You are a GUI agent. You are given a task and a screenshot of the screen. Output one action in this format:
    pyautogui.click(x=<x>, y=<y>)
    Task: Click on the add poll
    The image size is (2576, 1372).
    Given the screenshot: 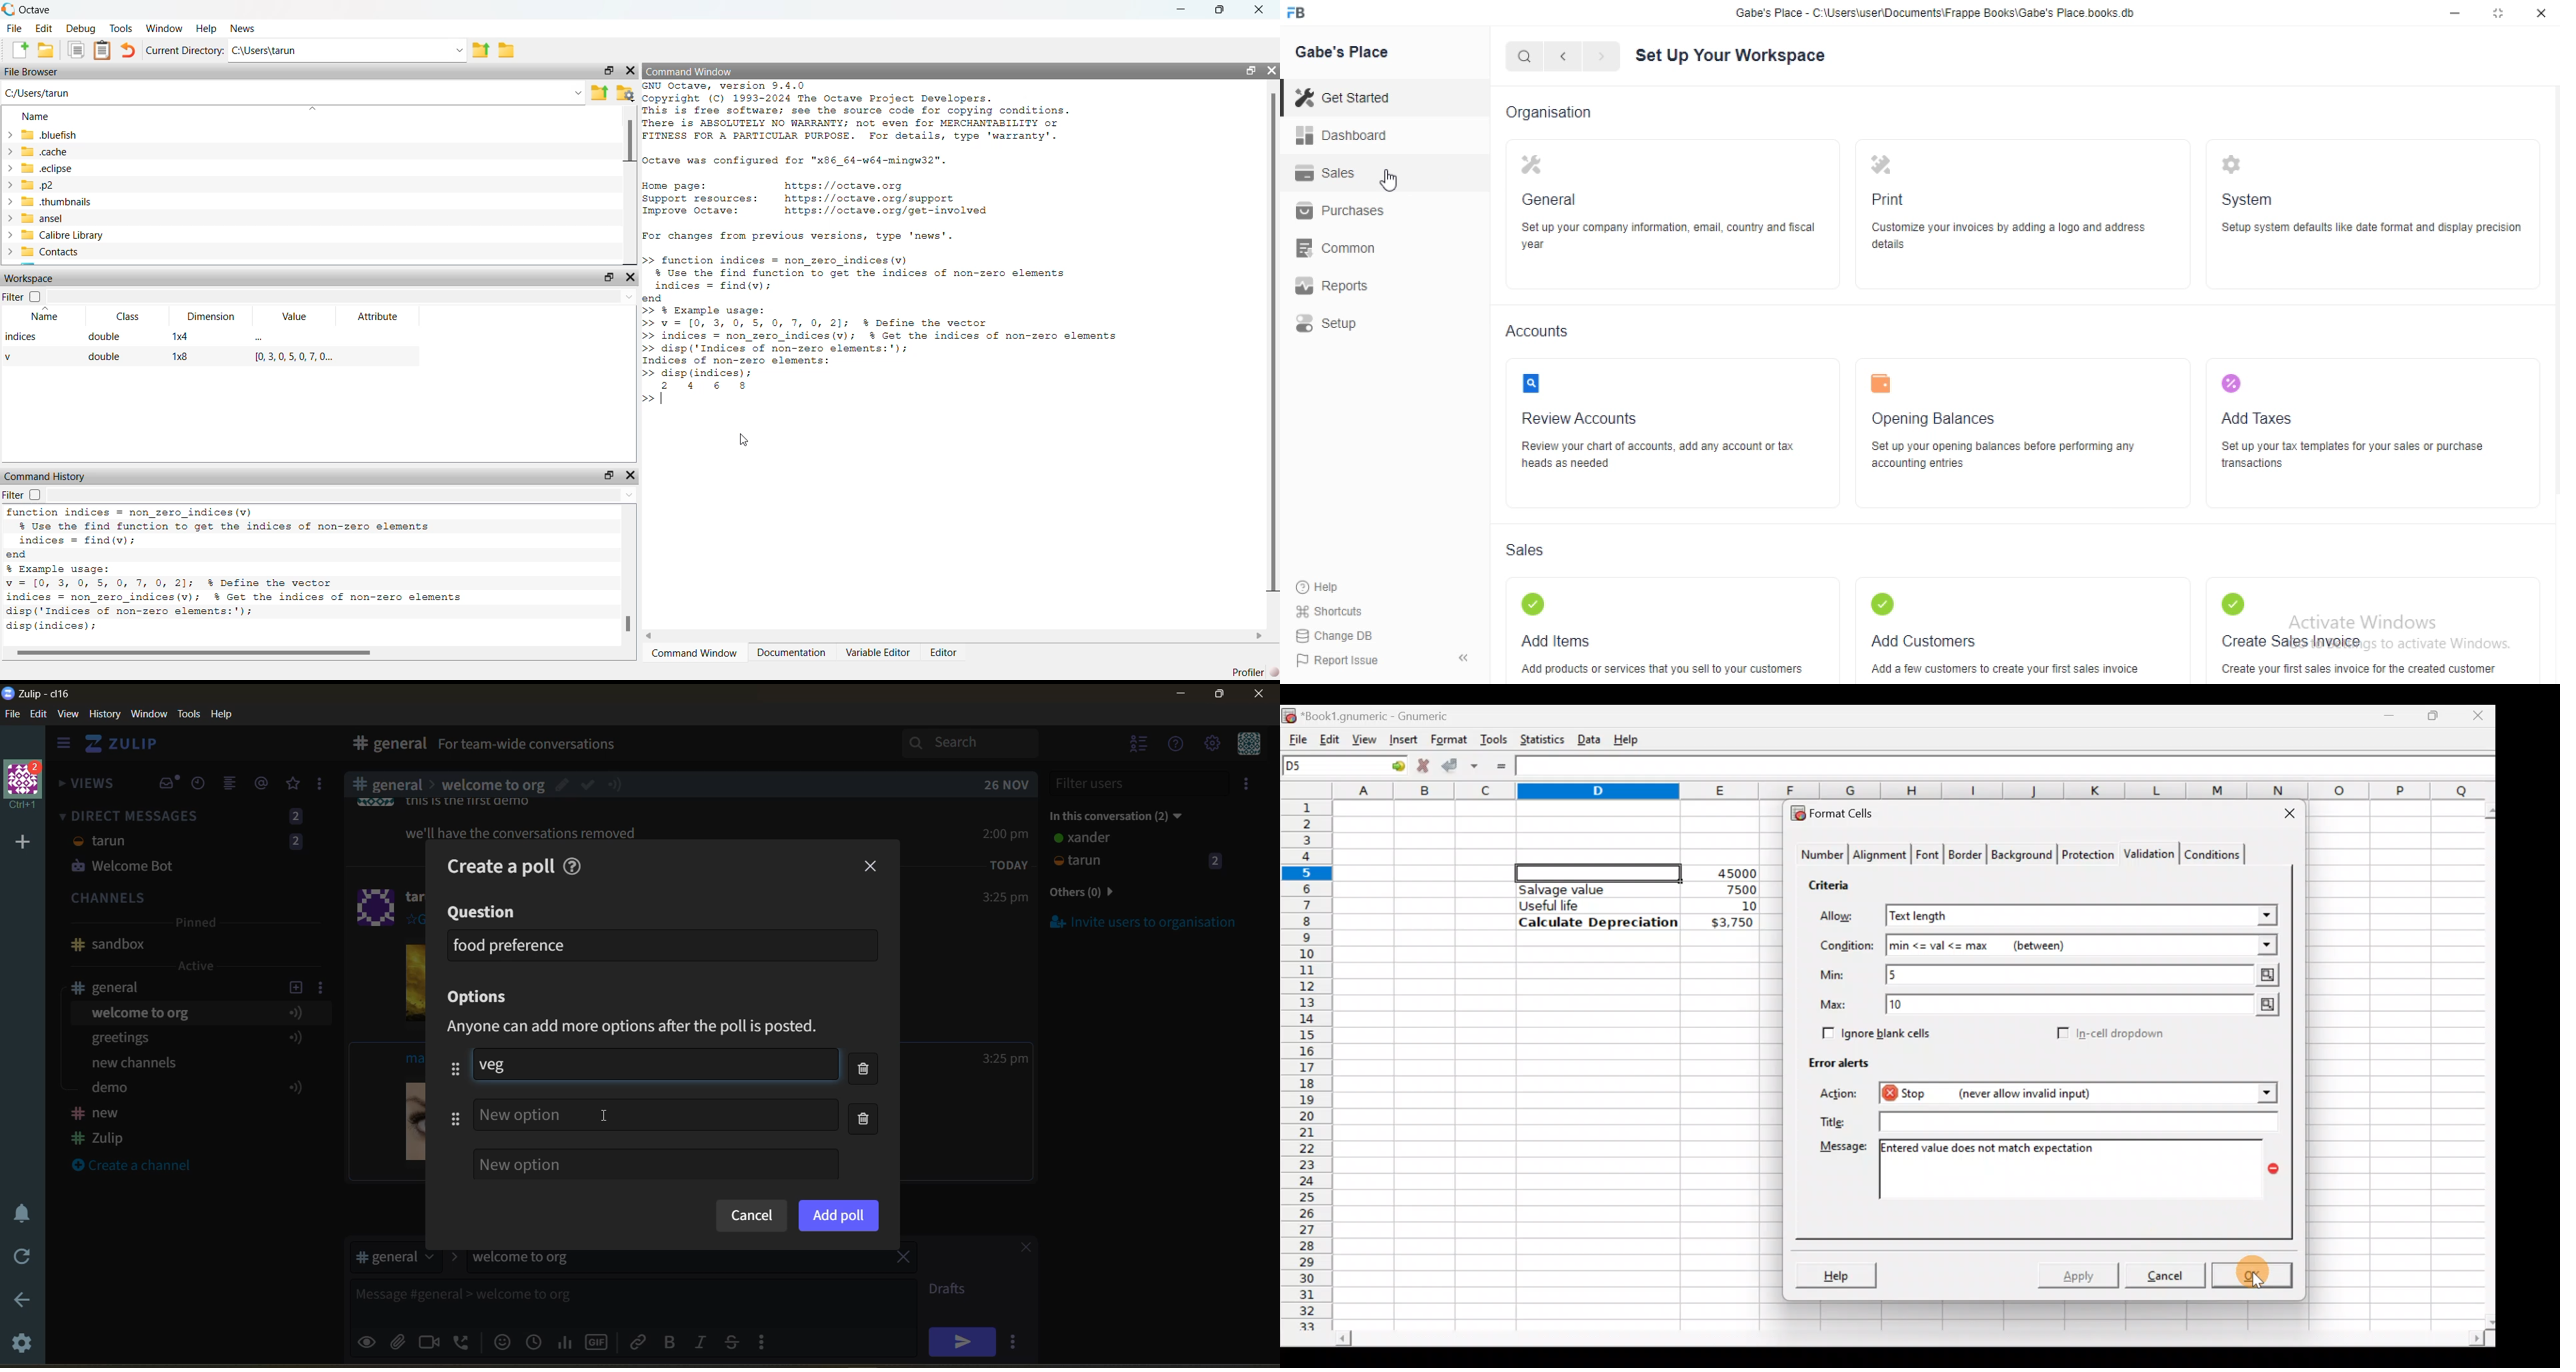 What is the action you would take?
    pyautogui.click(x=839, y=1215)
    